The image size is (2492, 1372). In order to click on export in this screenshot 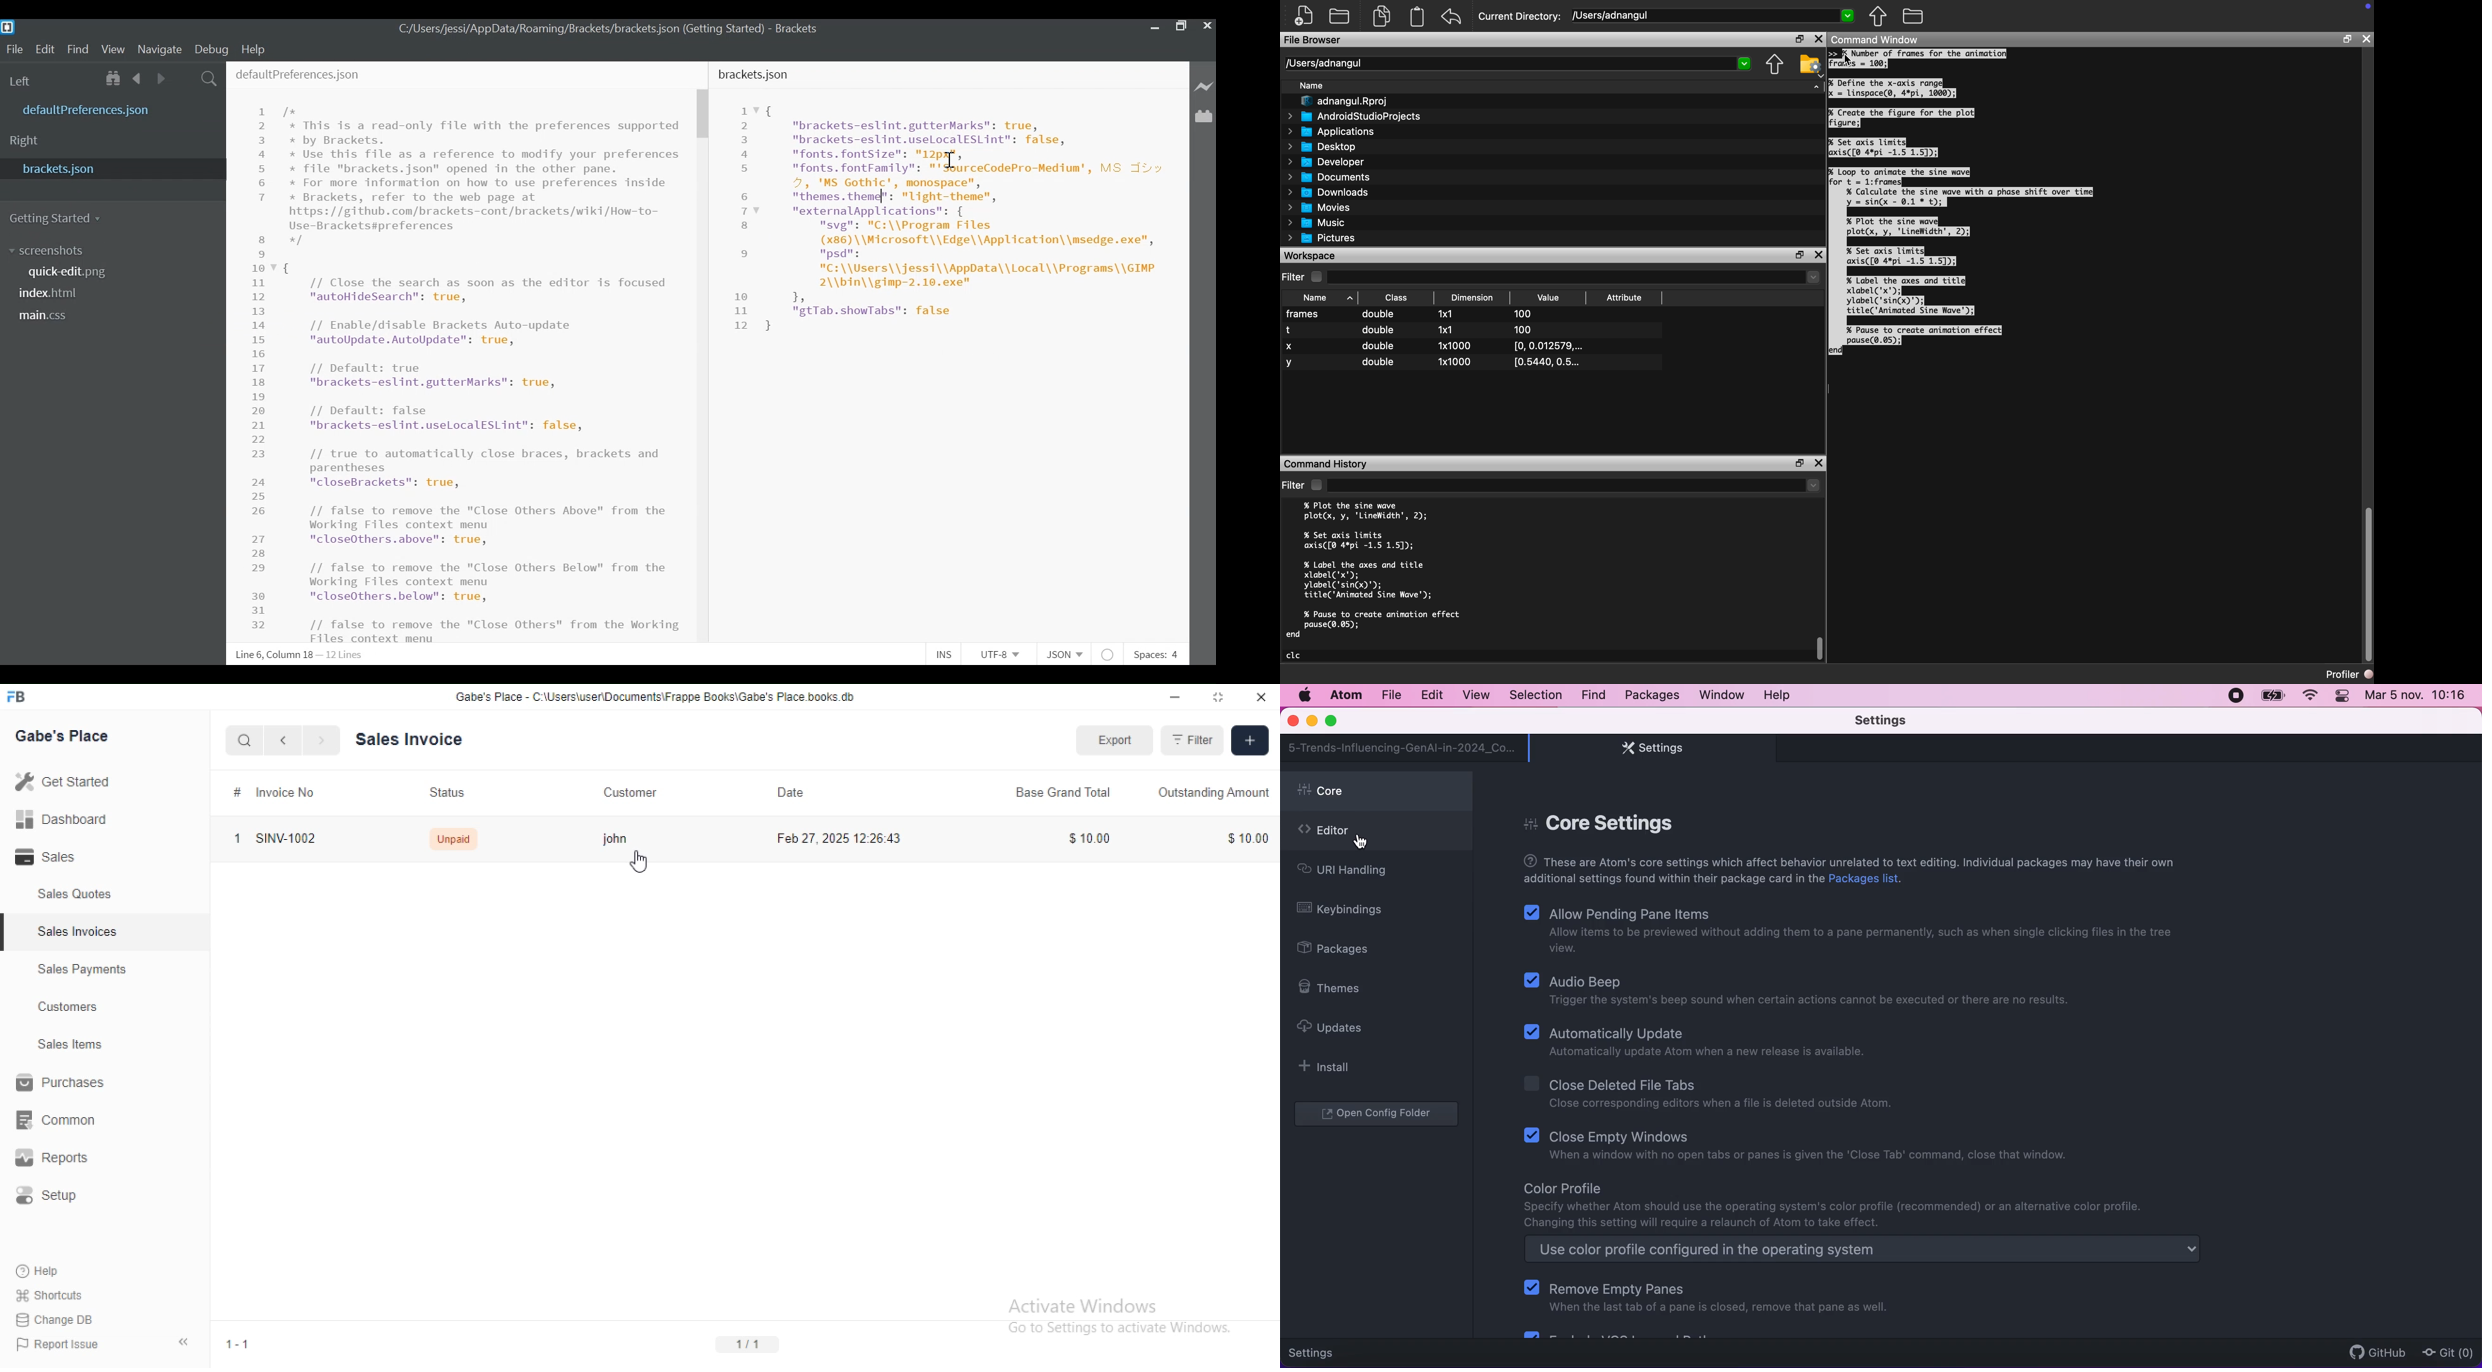, I will do `click(1114, 741)`.